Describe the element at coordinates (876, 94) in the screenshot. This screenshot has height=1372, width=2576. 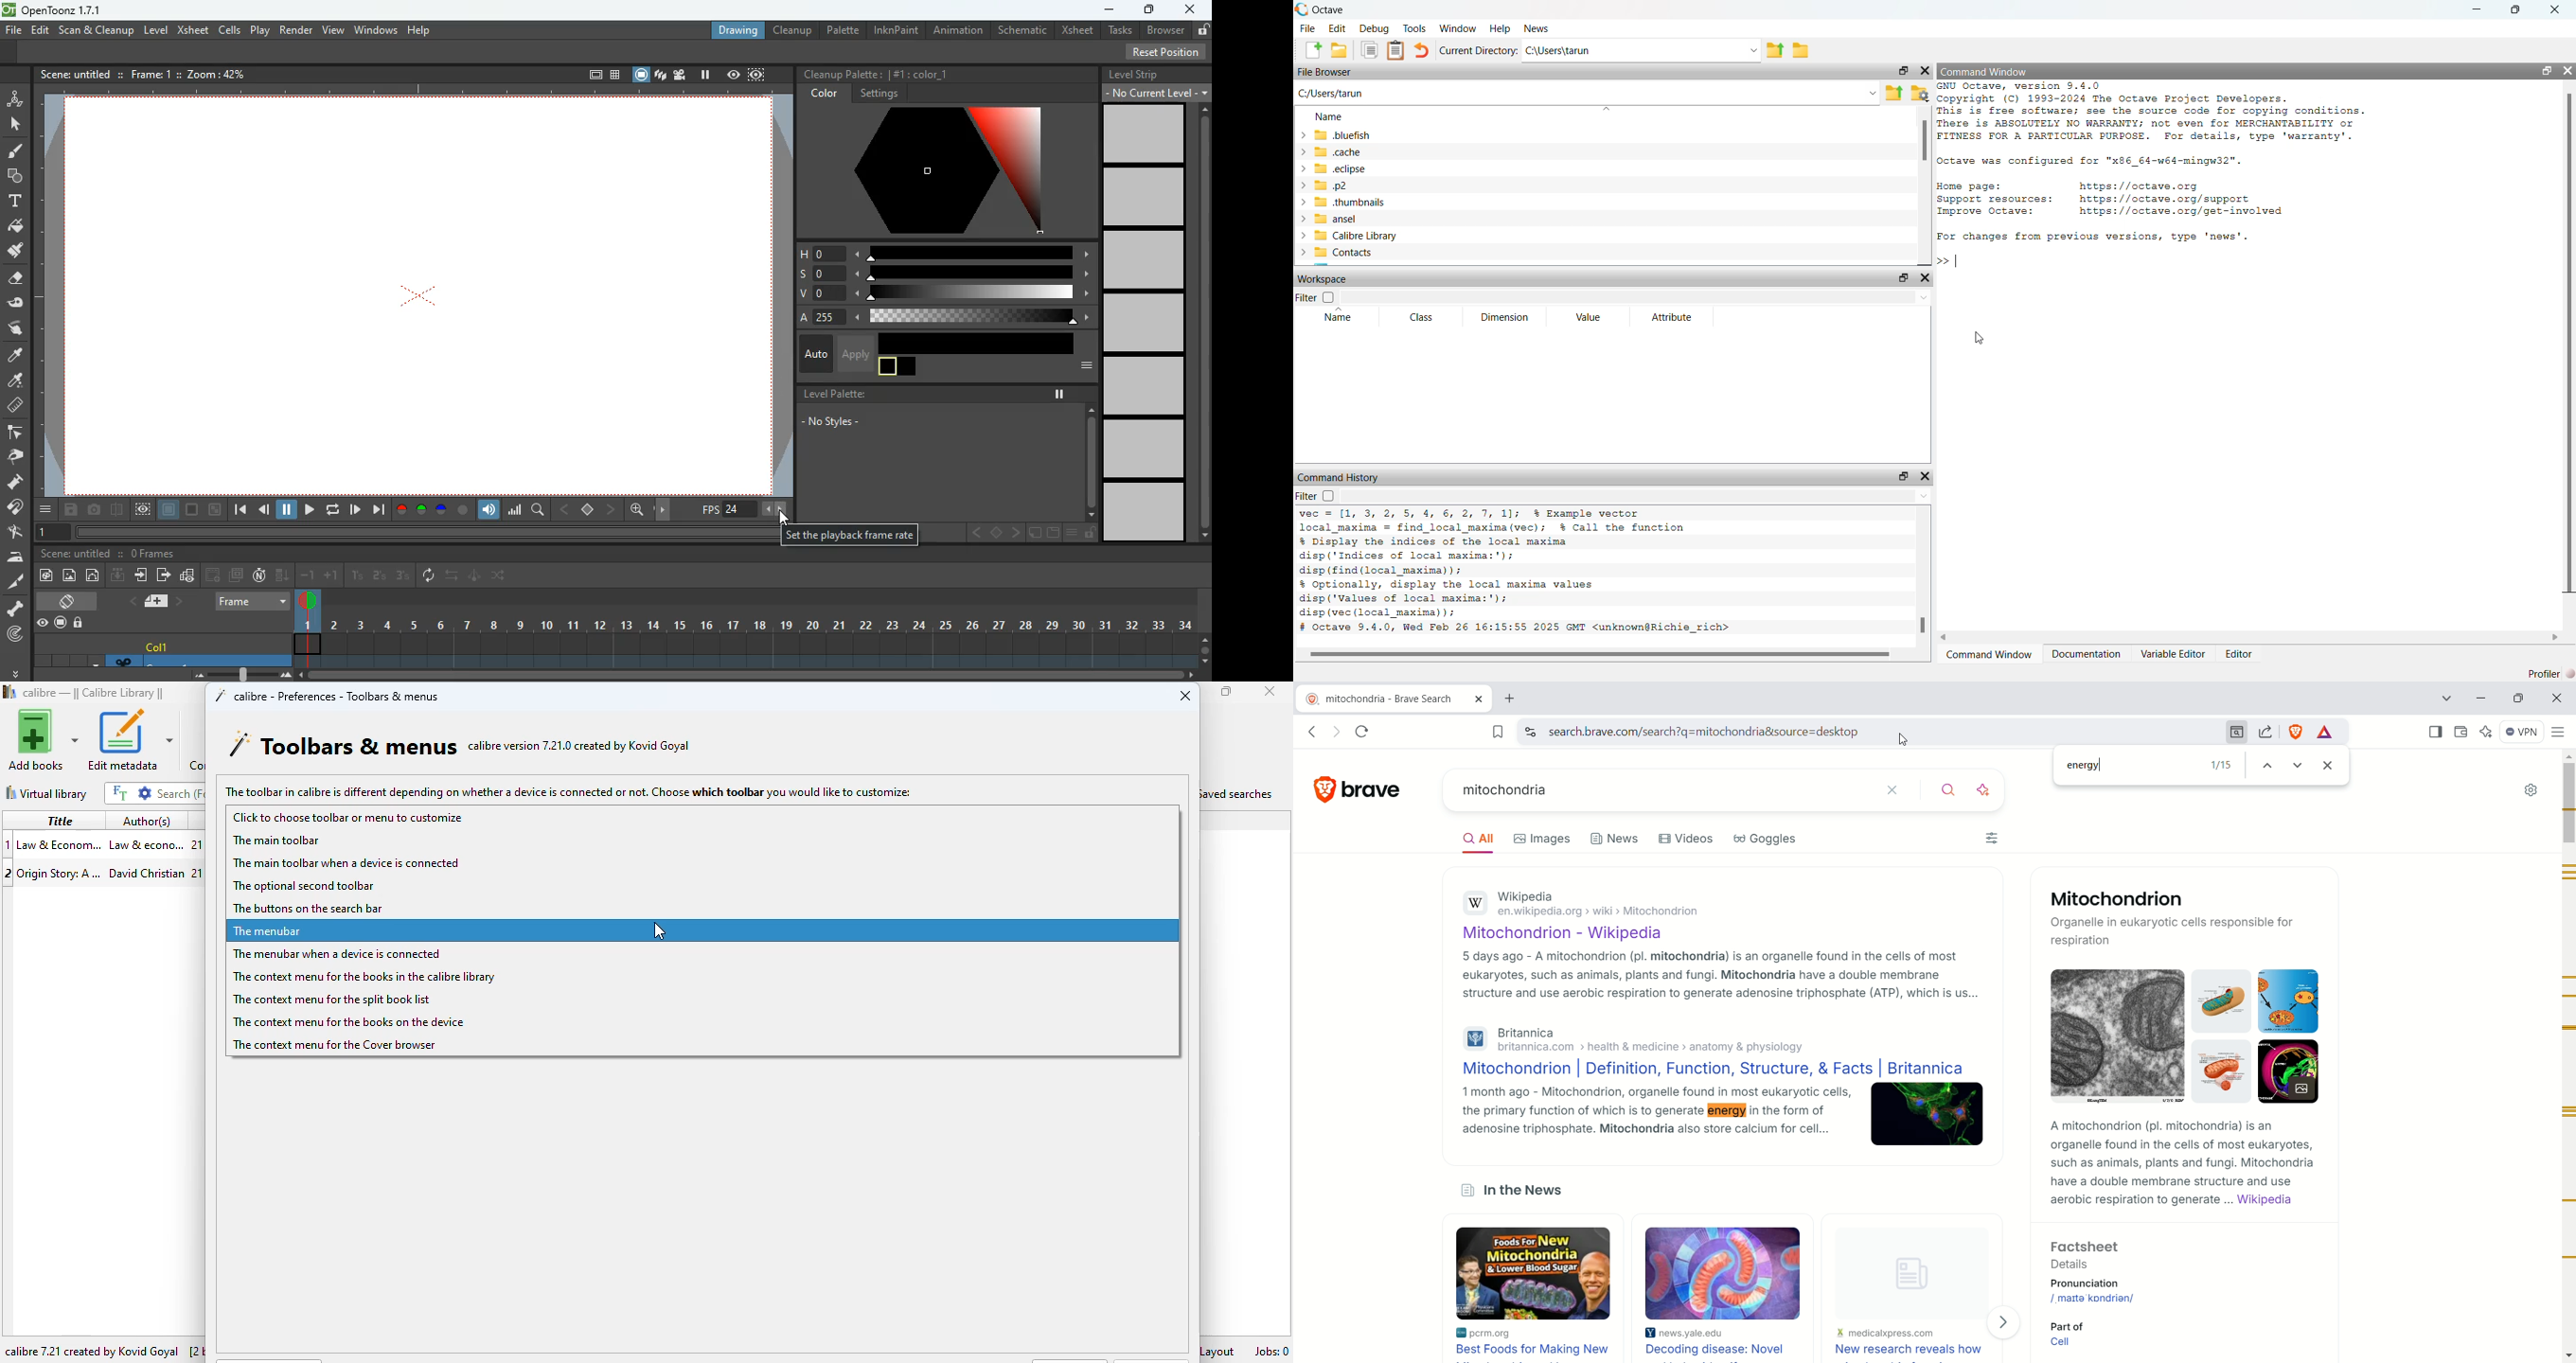
I see `settings` at that location.